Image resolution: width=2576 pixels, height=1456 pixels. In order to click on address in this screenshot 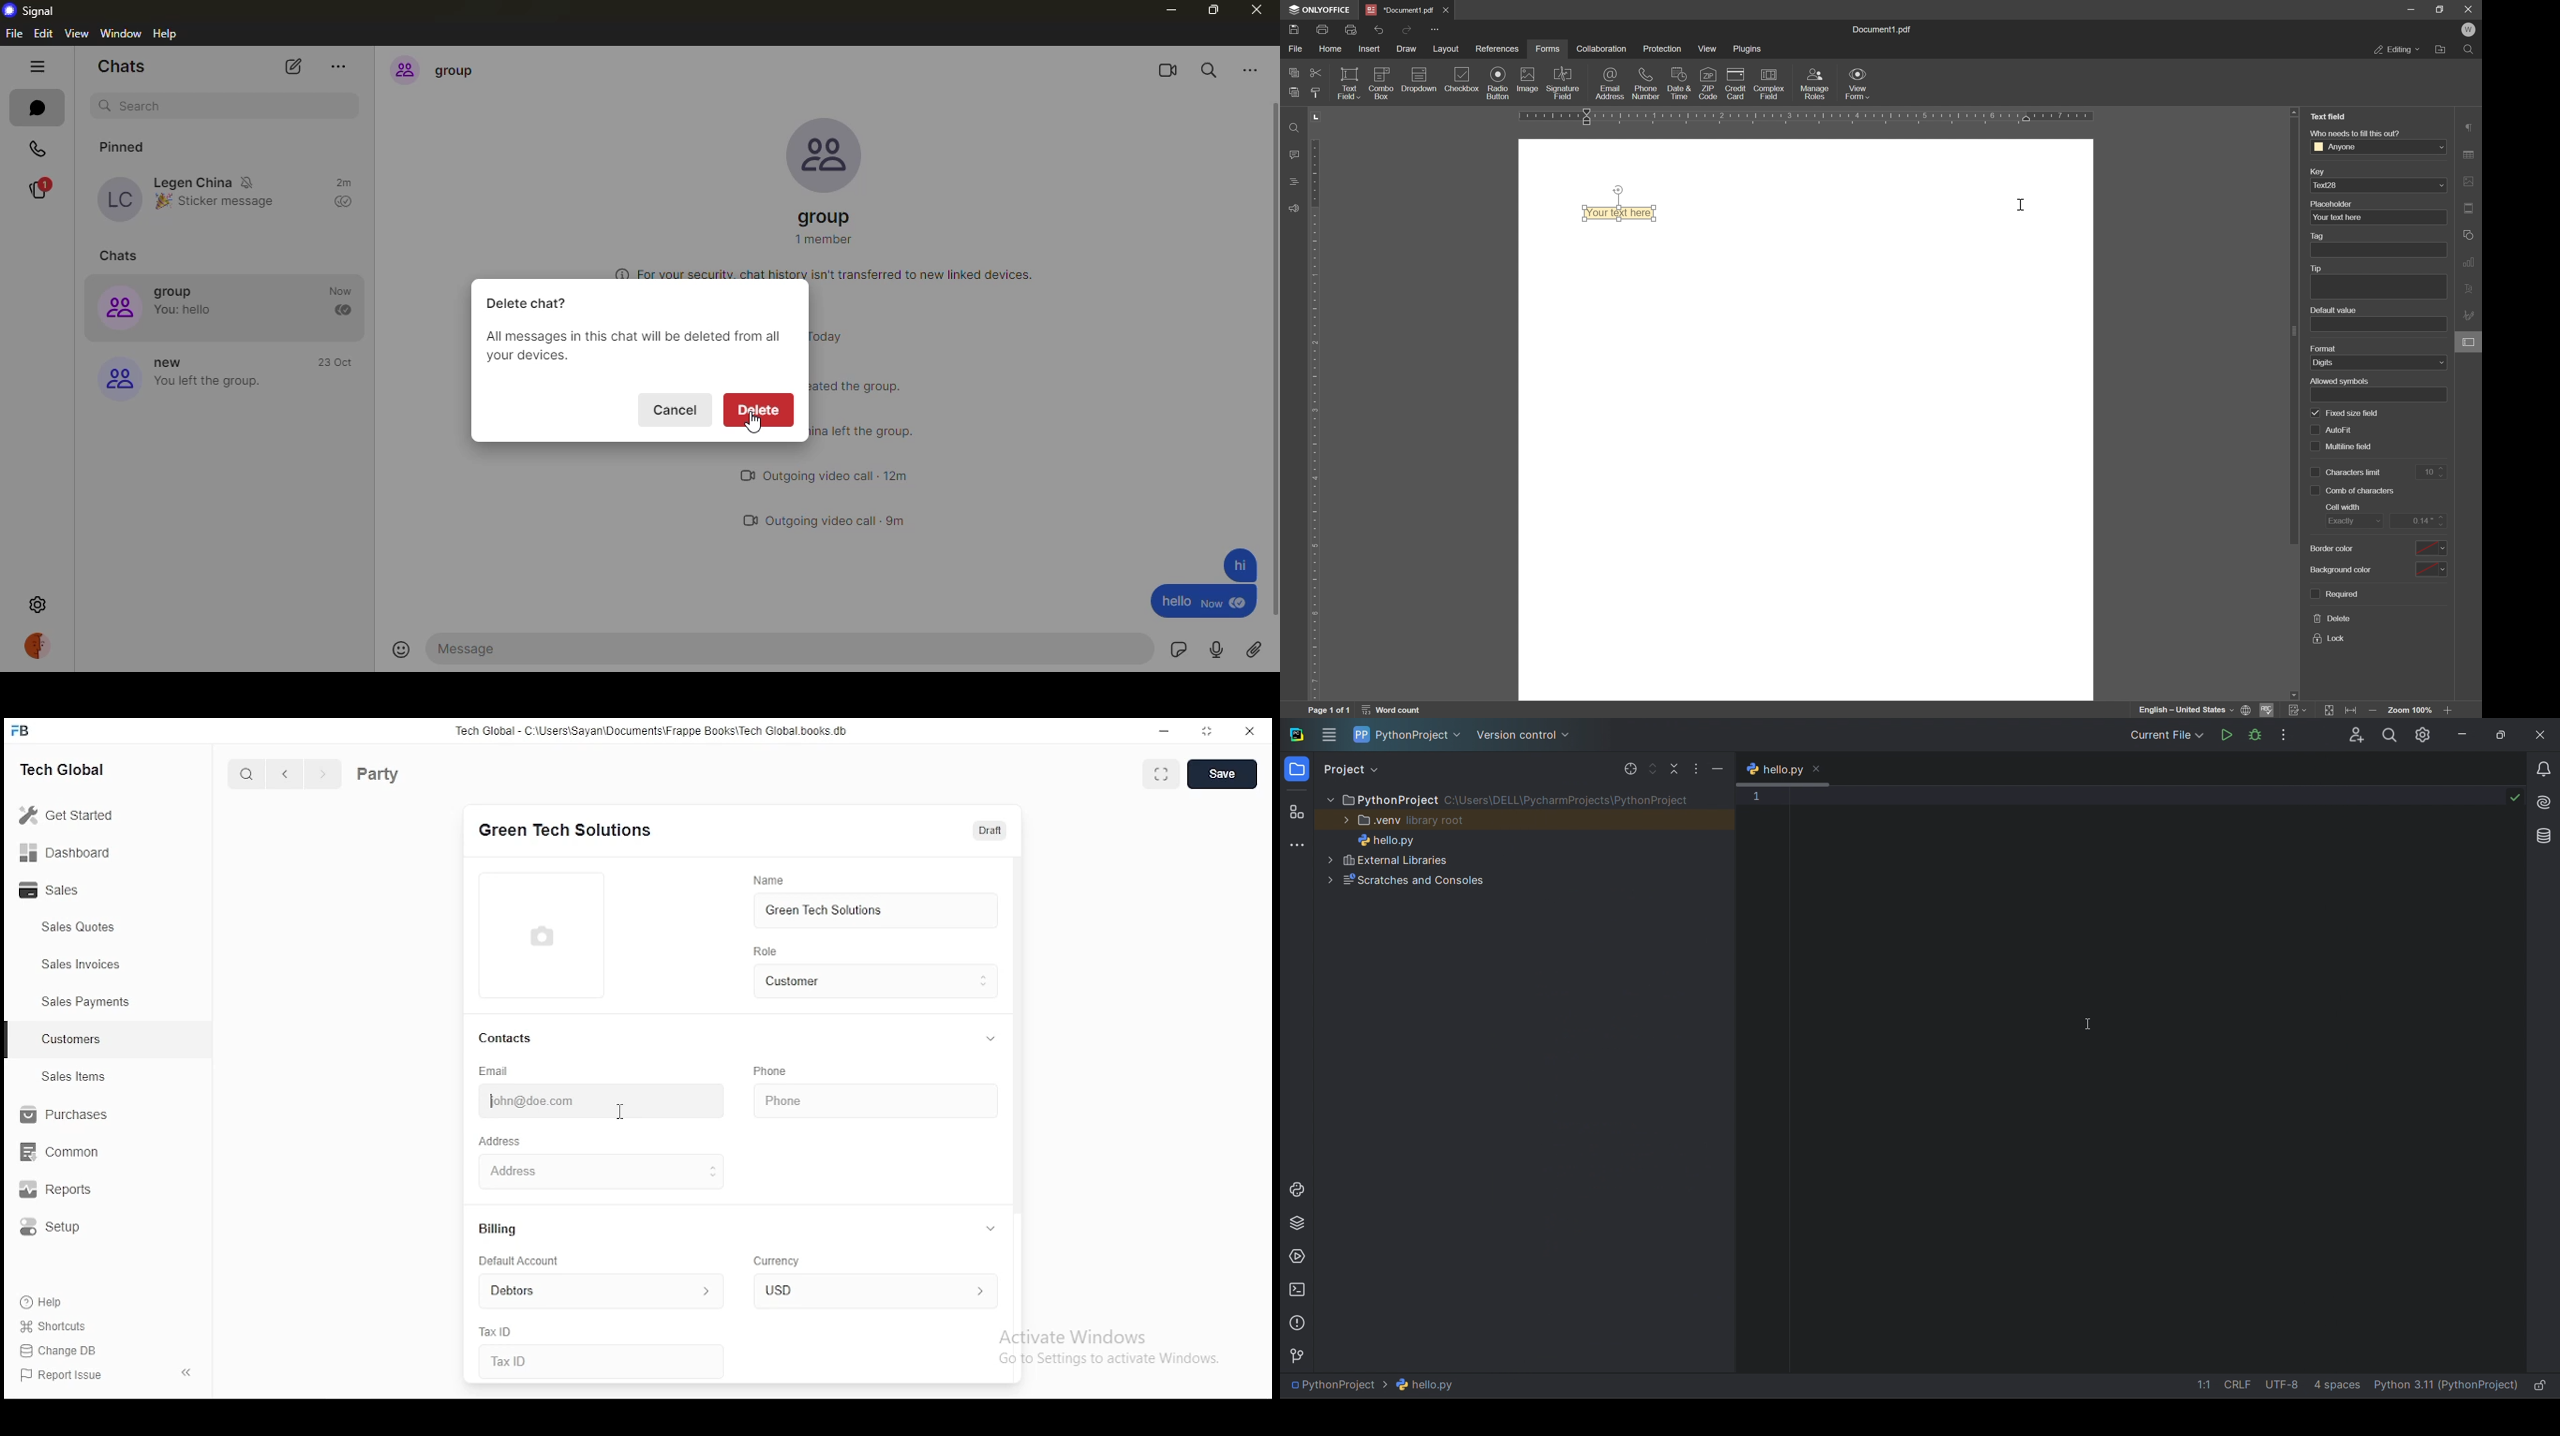, I will do `click(501, 1143)`.